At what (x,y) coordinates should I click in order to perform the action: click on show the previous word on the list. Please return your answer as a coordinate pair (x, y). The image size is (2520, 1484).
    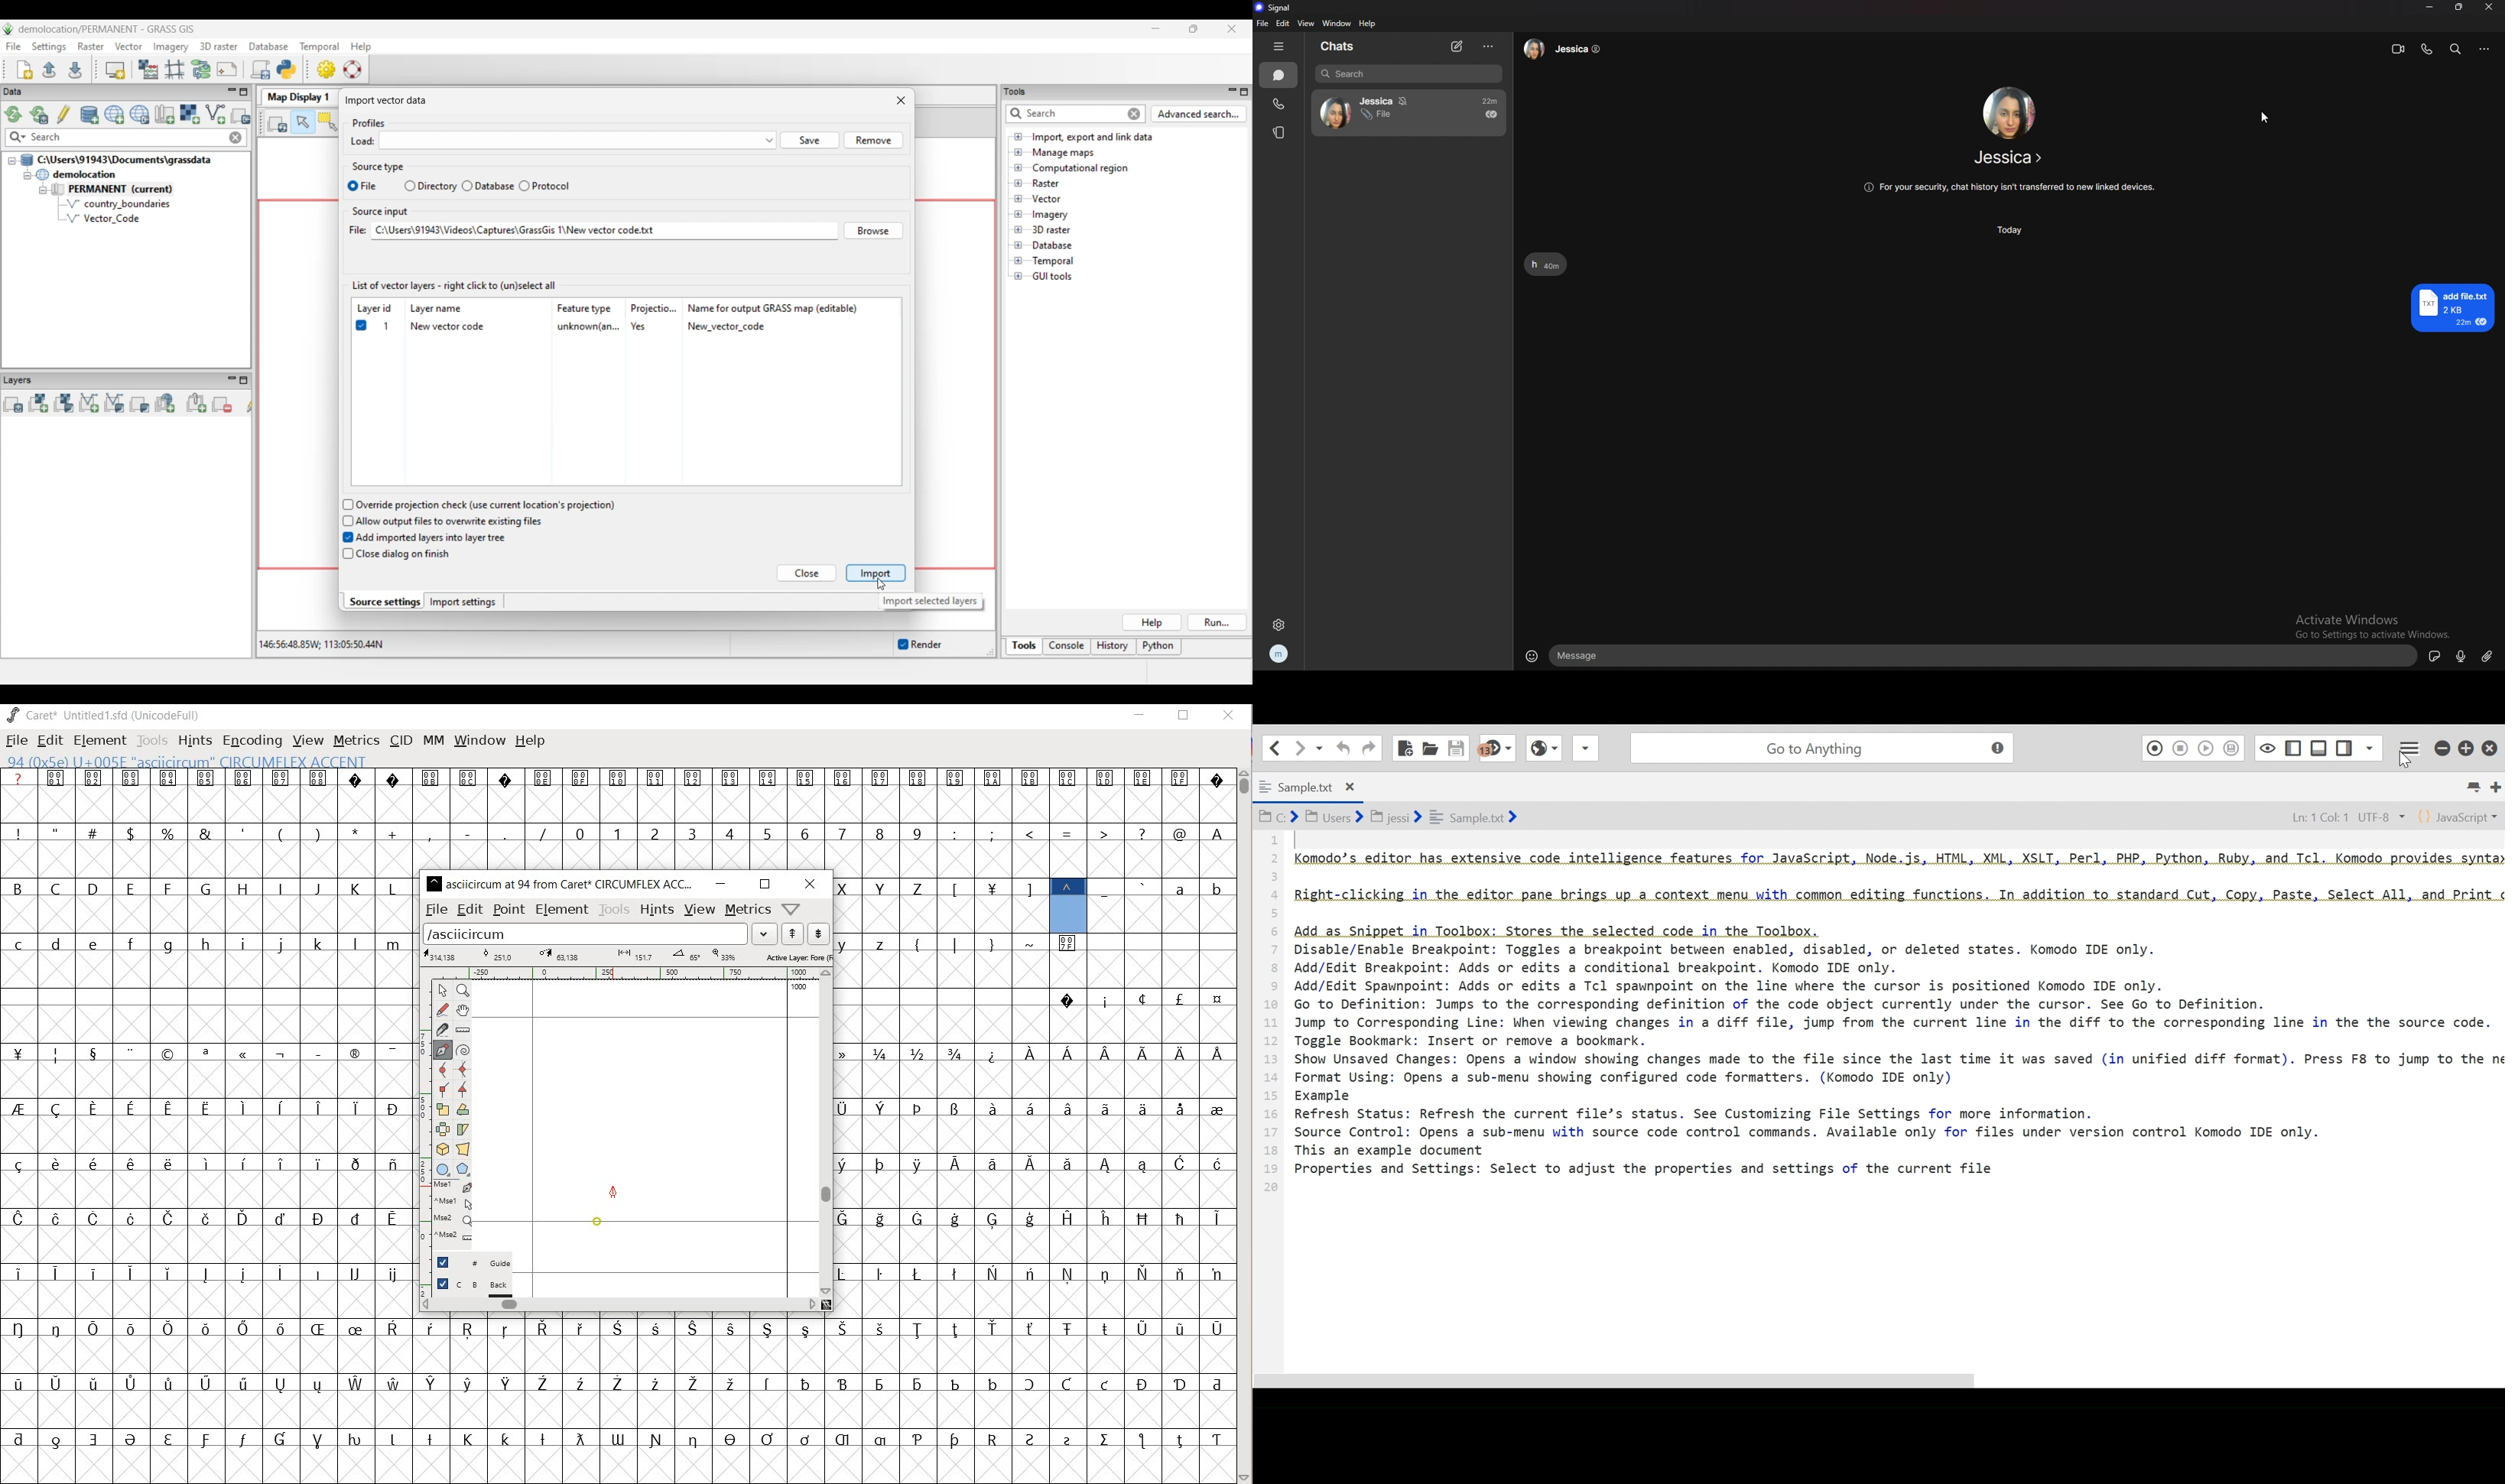
    Looking at the image, I should click on (817, 933).